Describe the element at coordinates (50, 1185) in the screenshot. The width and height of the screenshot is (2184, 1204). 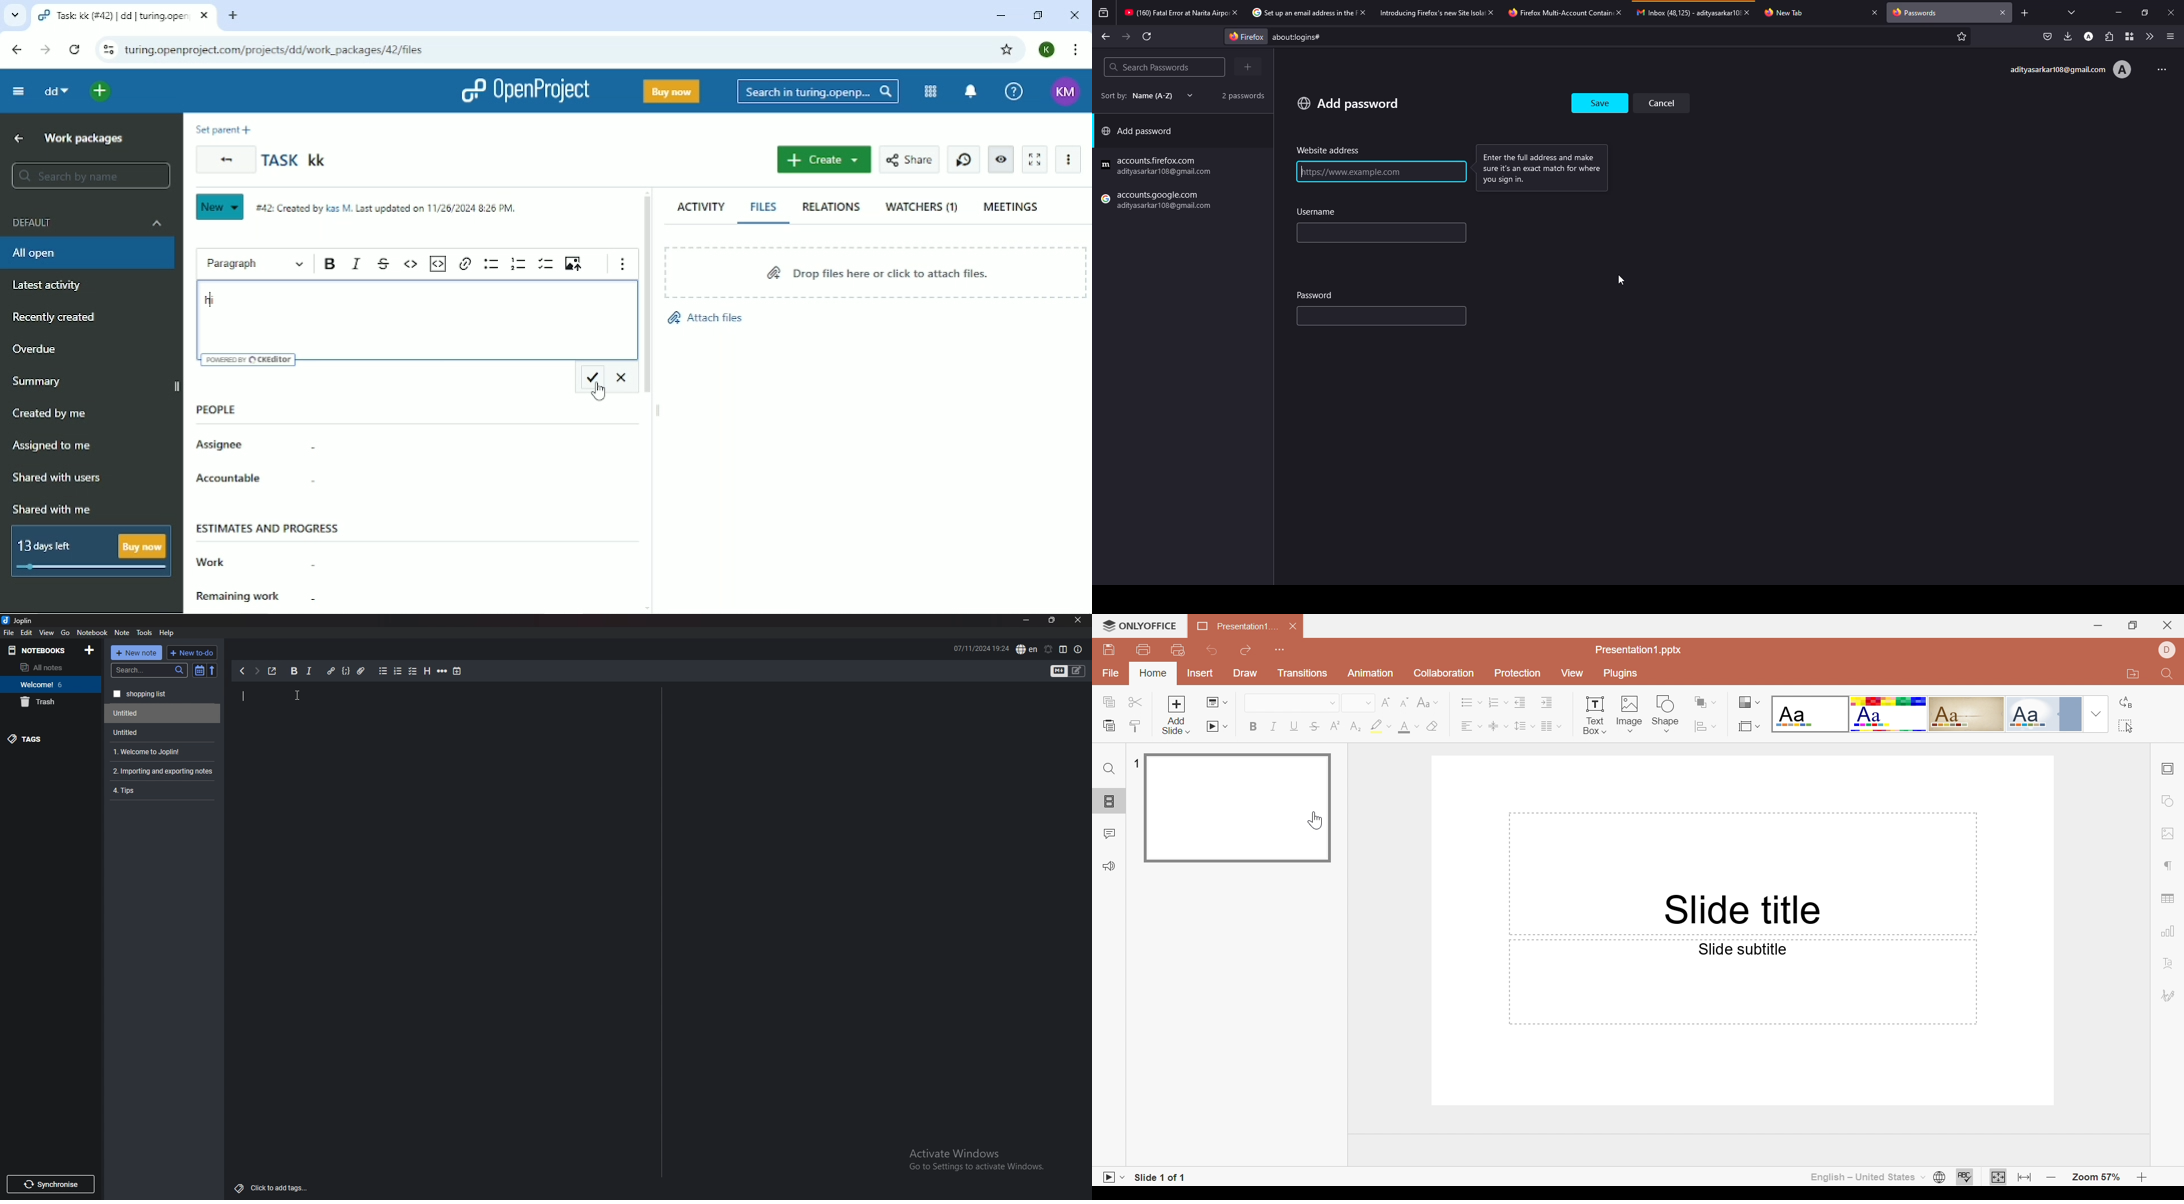
I see `Synchronise` at that location.